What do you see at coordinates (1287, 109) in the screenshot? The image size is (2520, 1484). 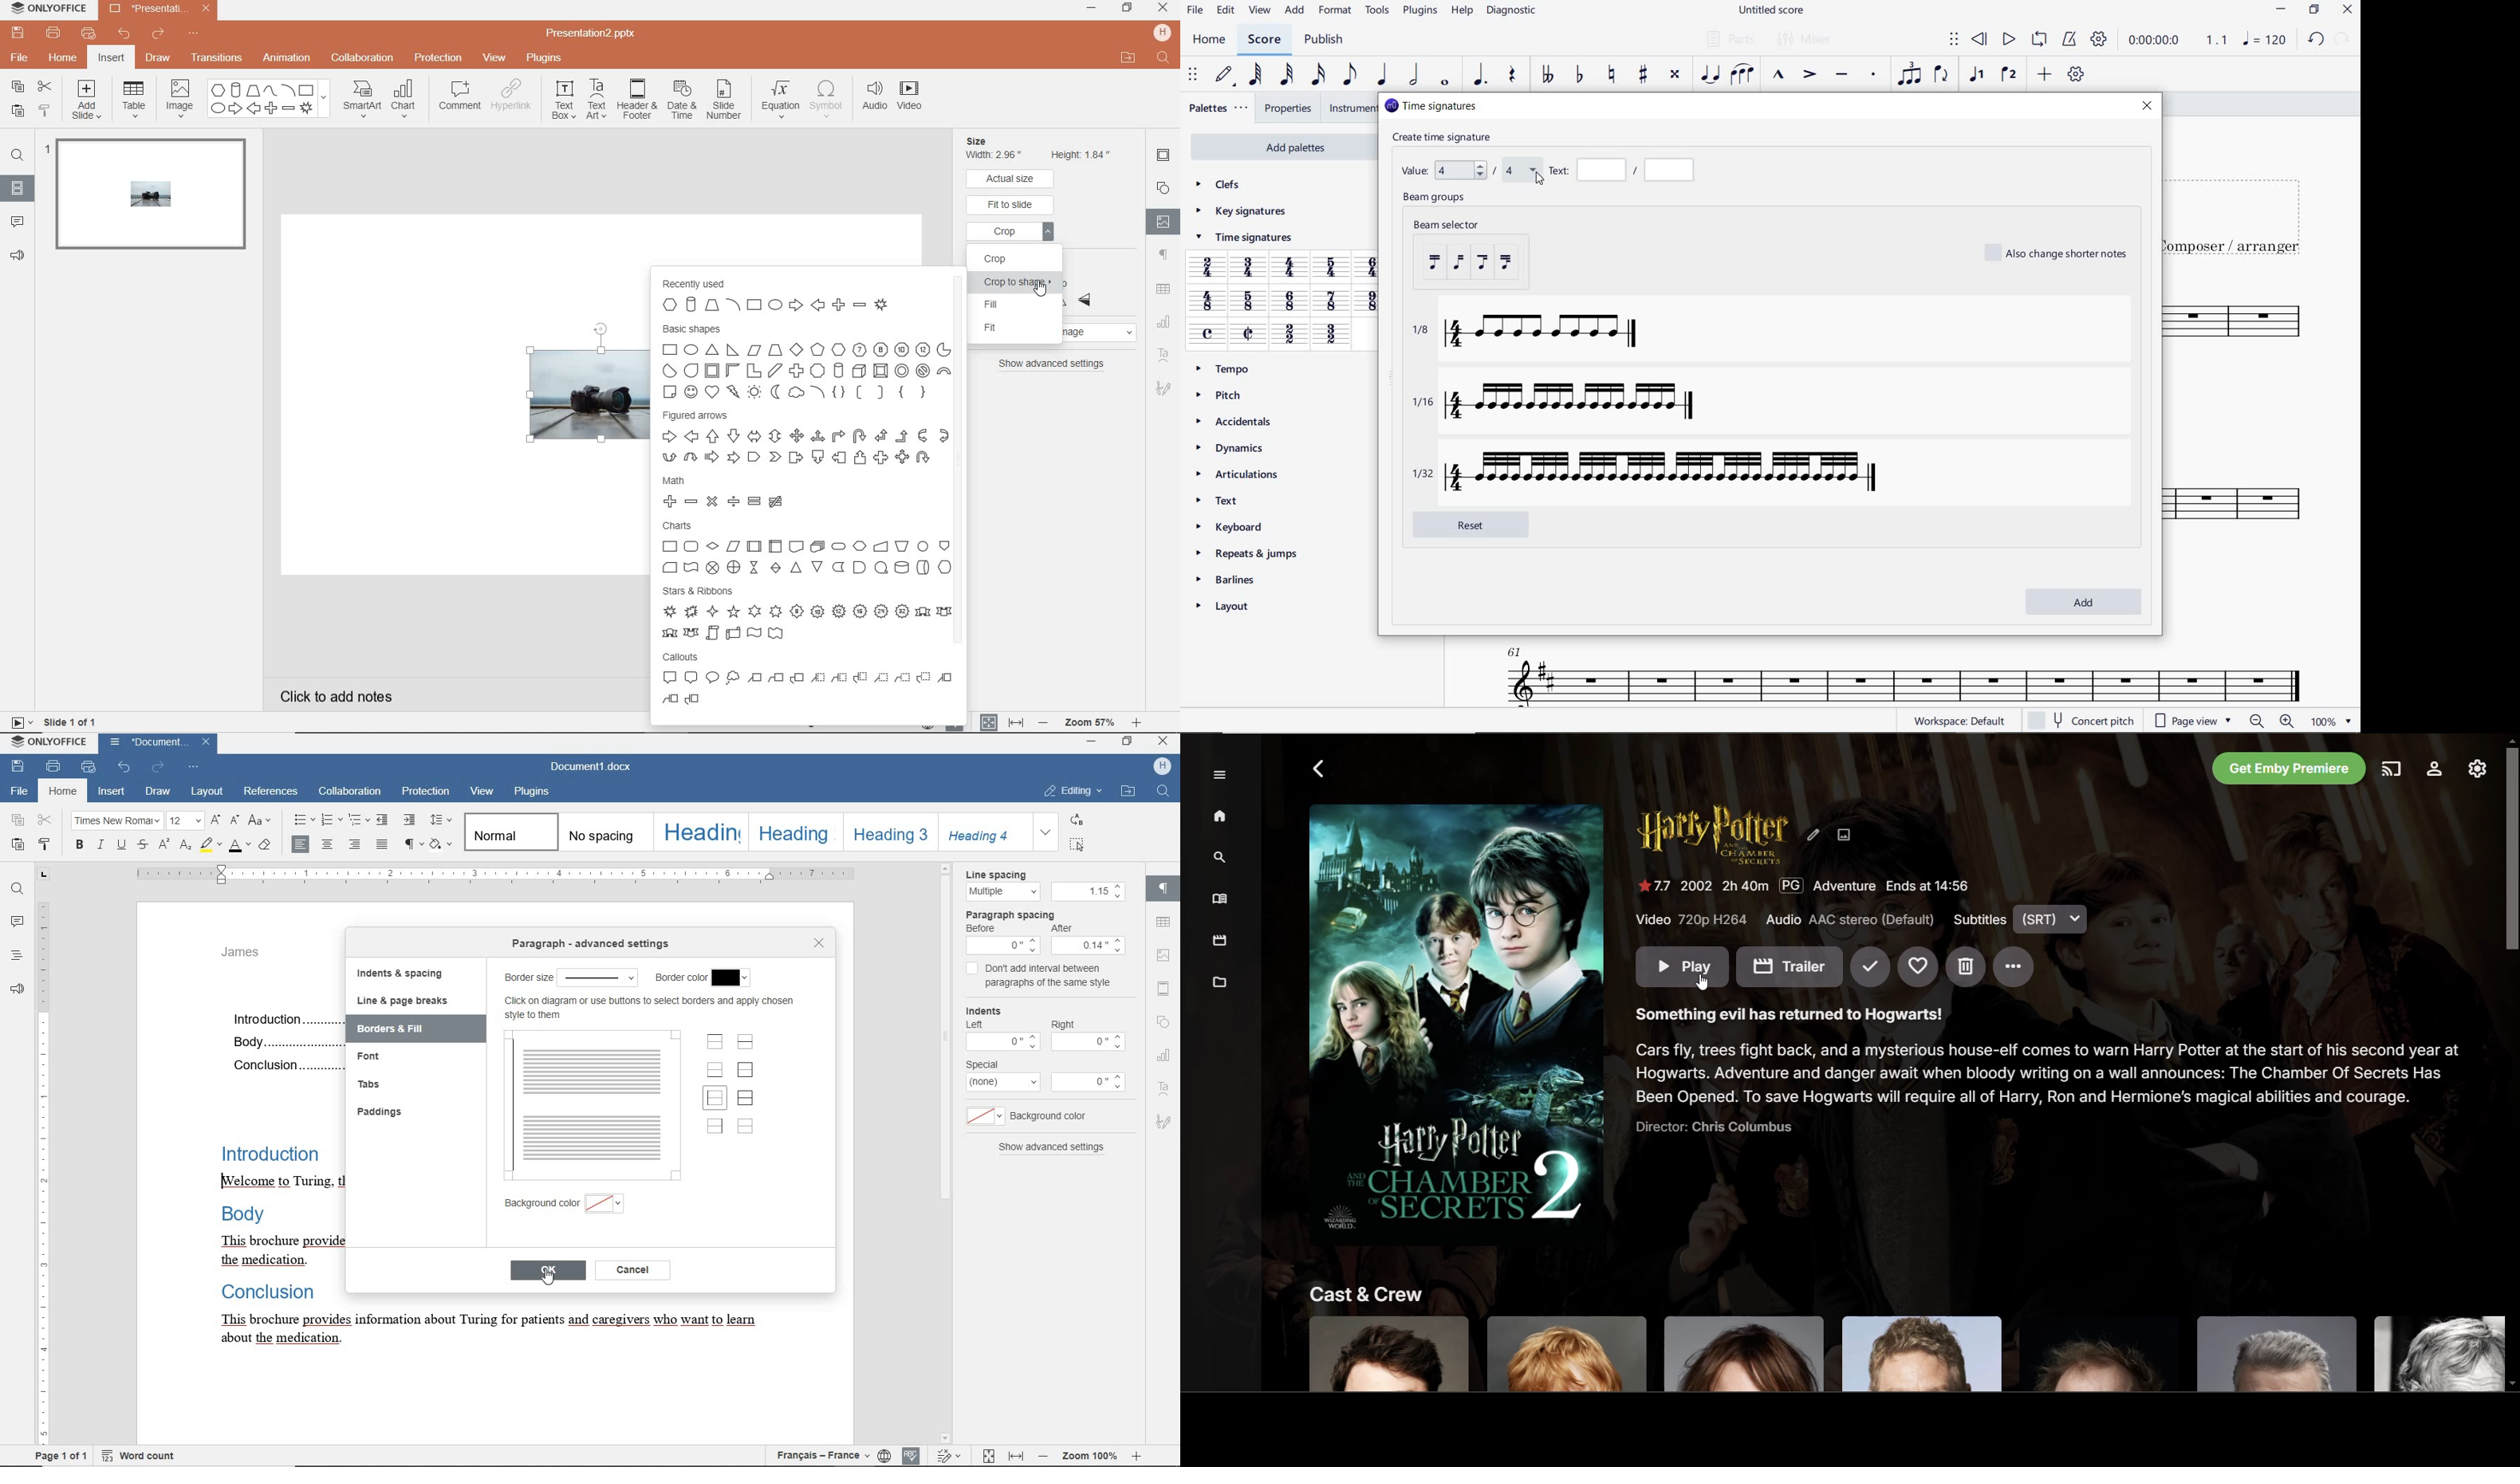 I see `PROPERTIES` at bounding box center [1287, 109].